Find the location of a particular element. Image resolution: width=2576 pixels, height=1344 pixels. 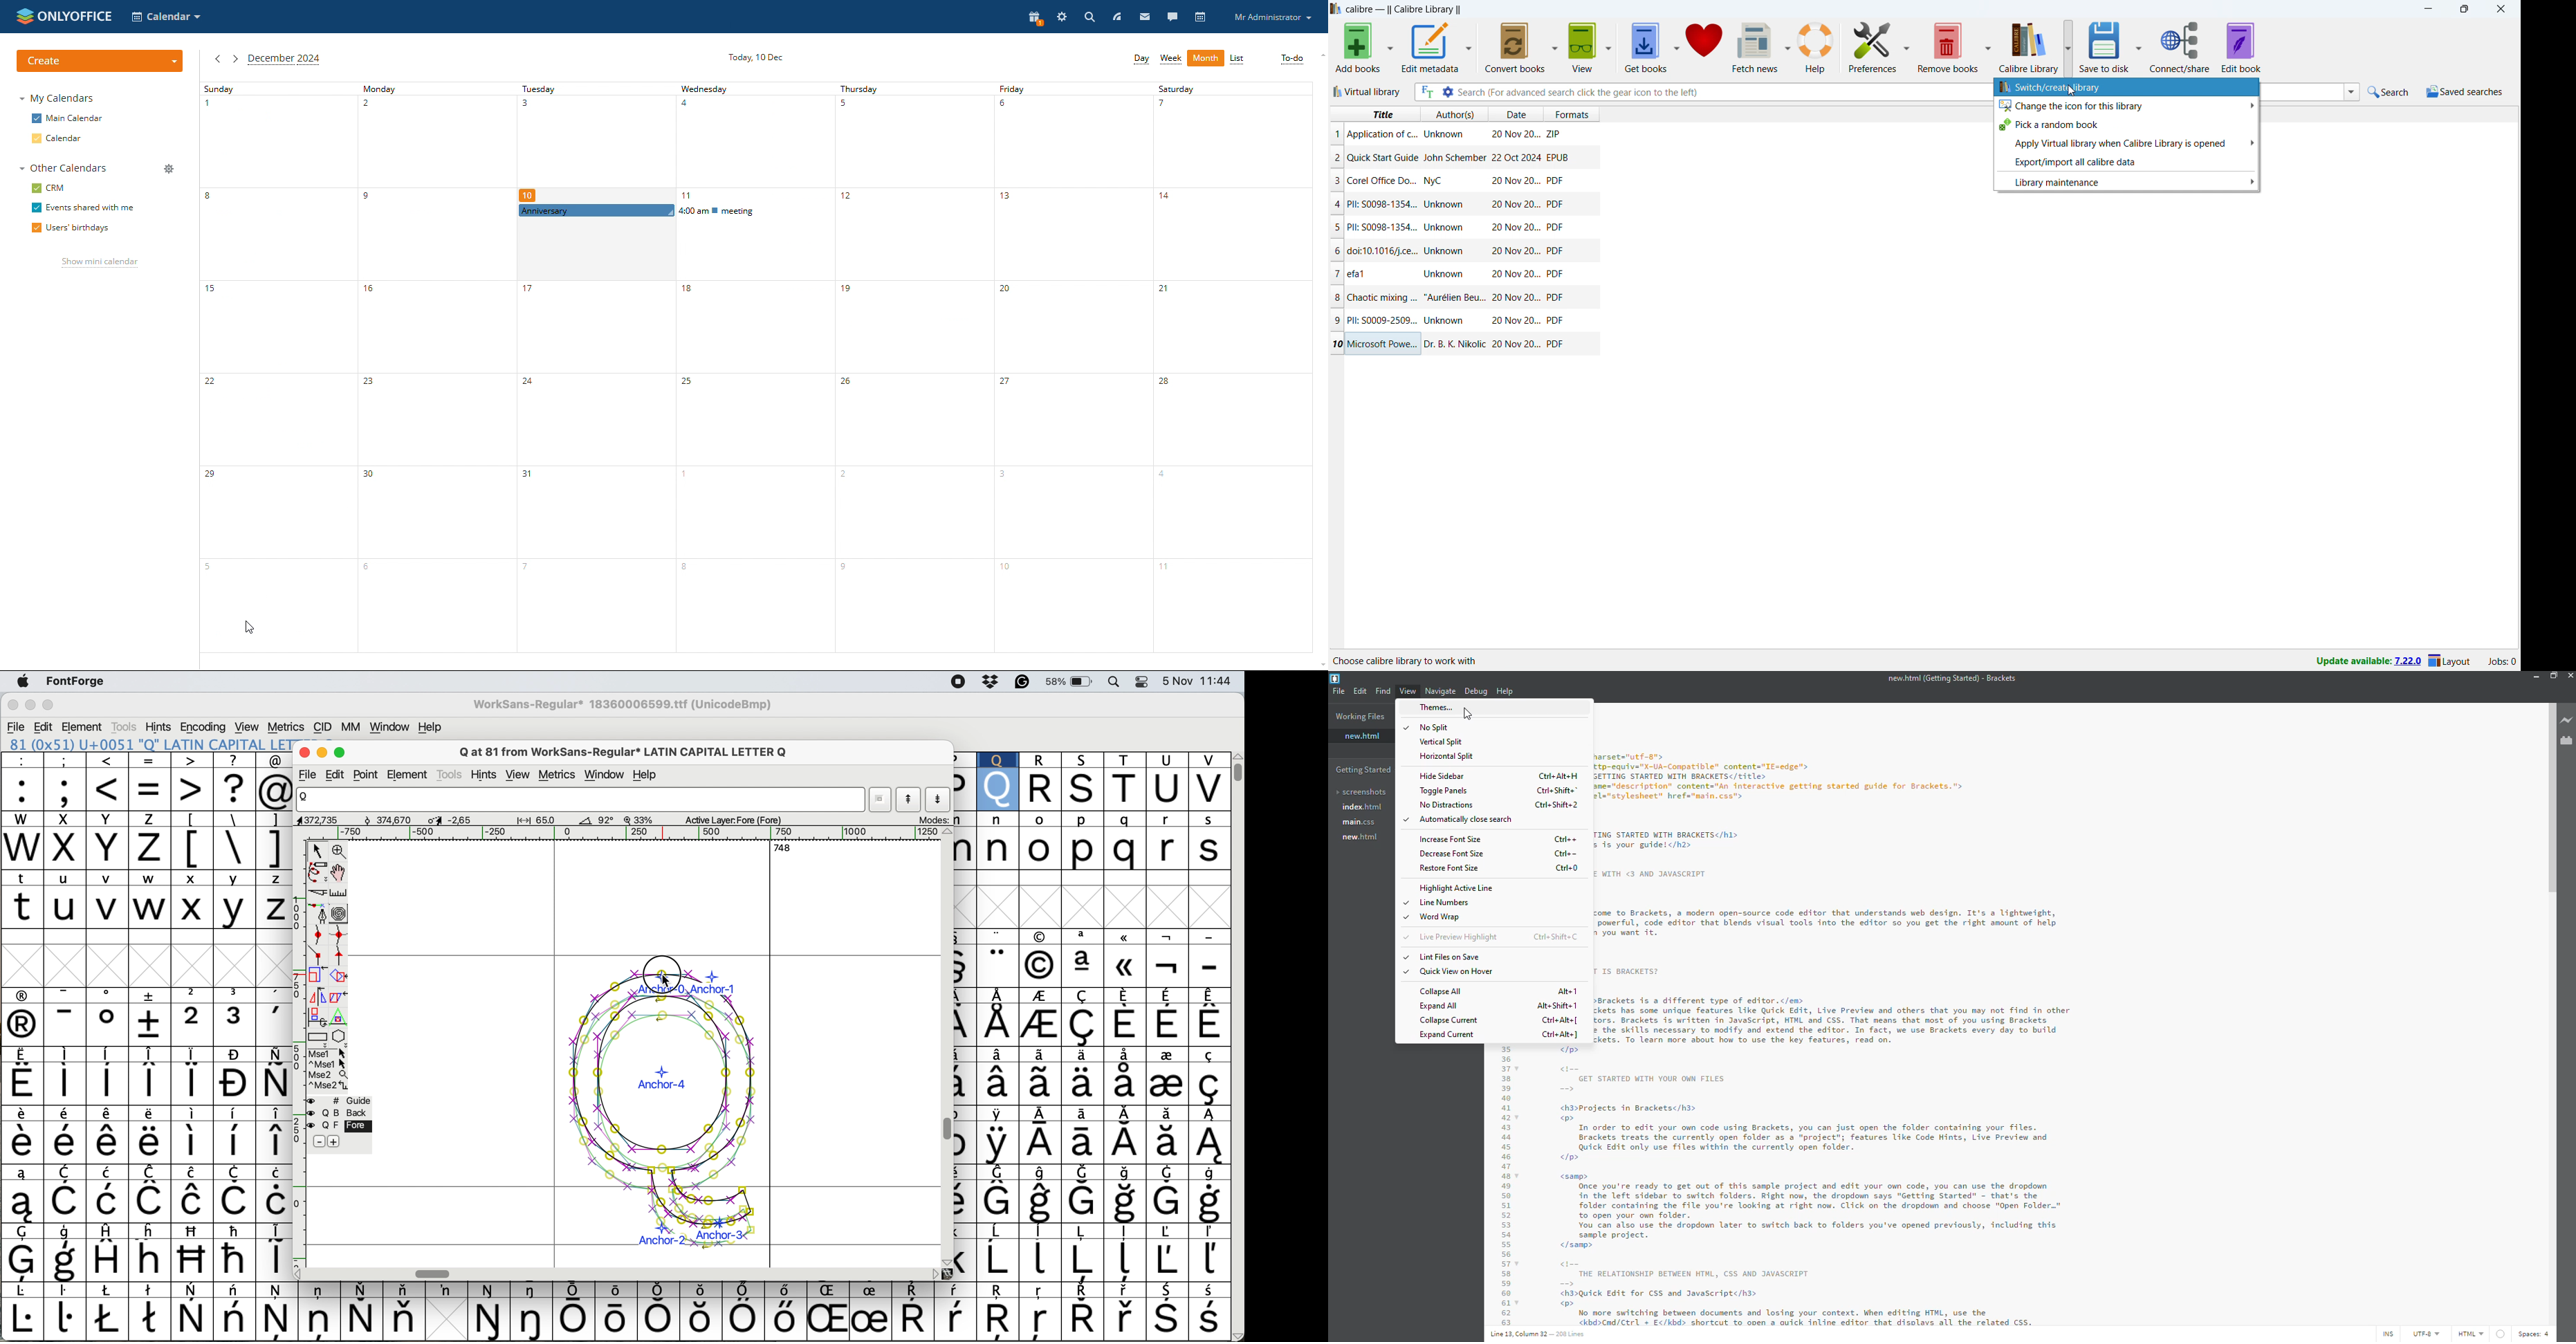

calibre library is located at coordinates (2026, 49).